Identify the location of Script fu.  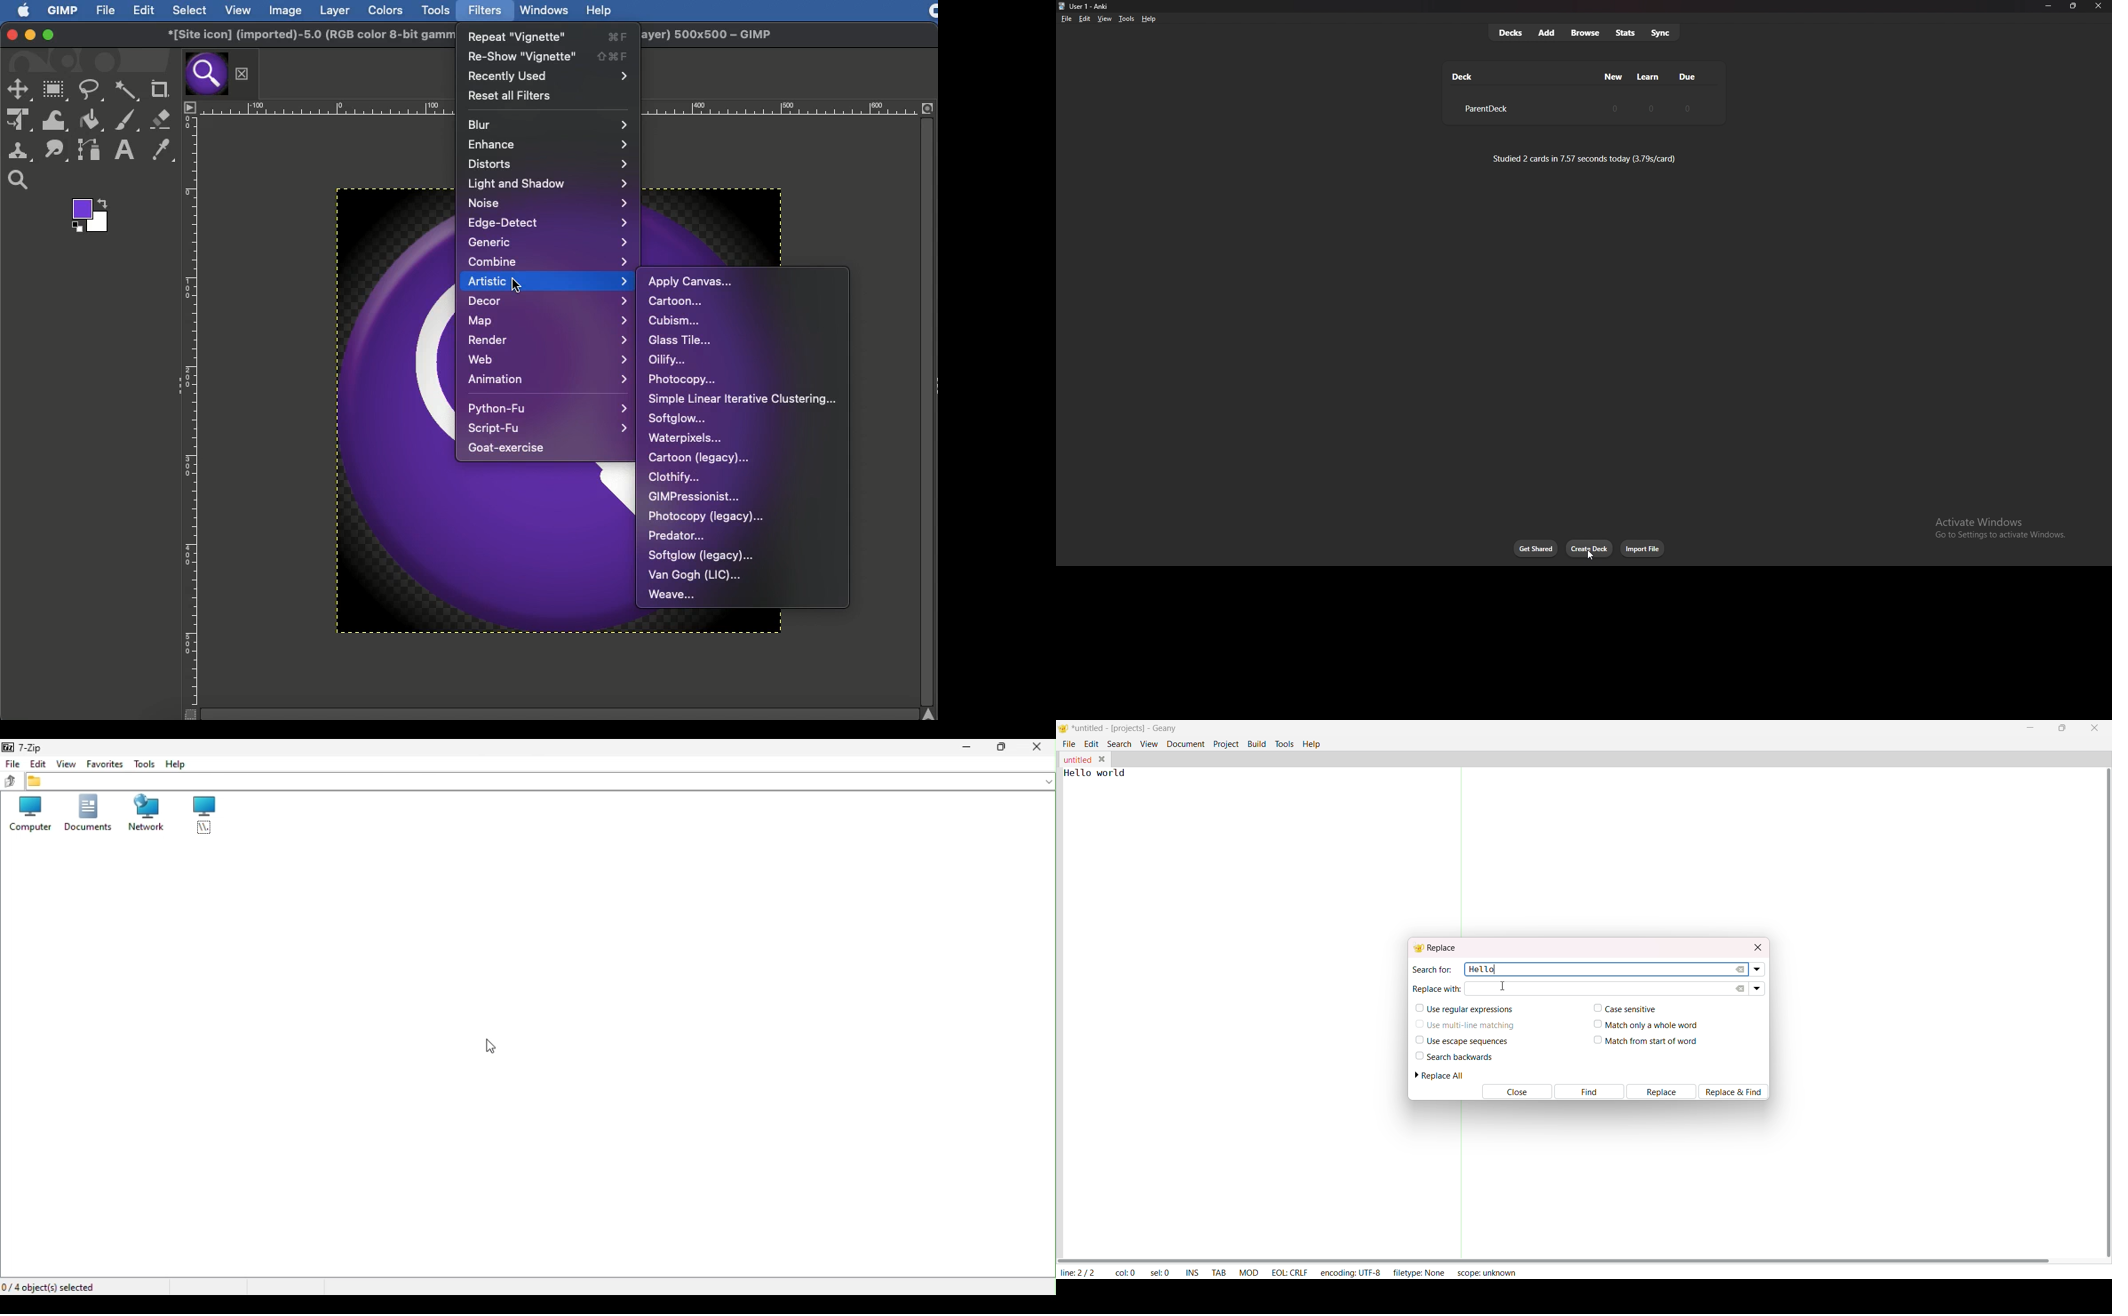
(548, 428).